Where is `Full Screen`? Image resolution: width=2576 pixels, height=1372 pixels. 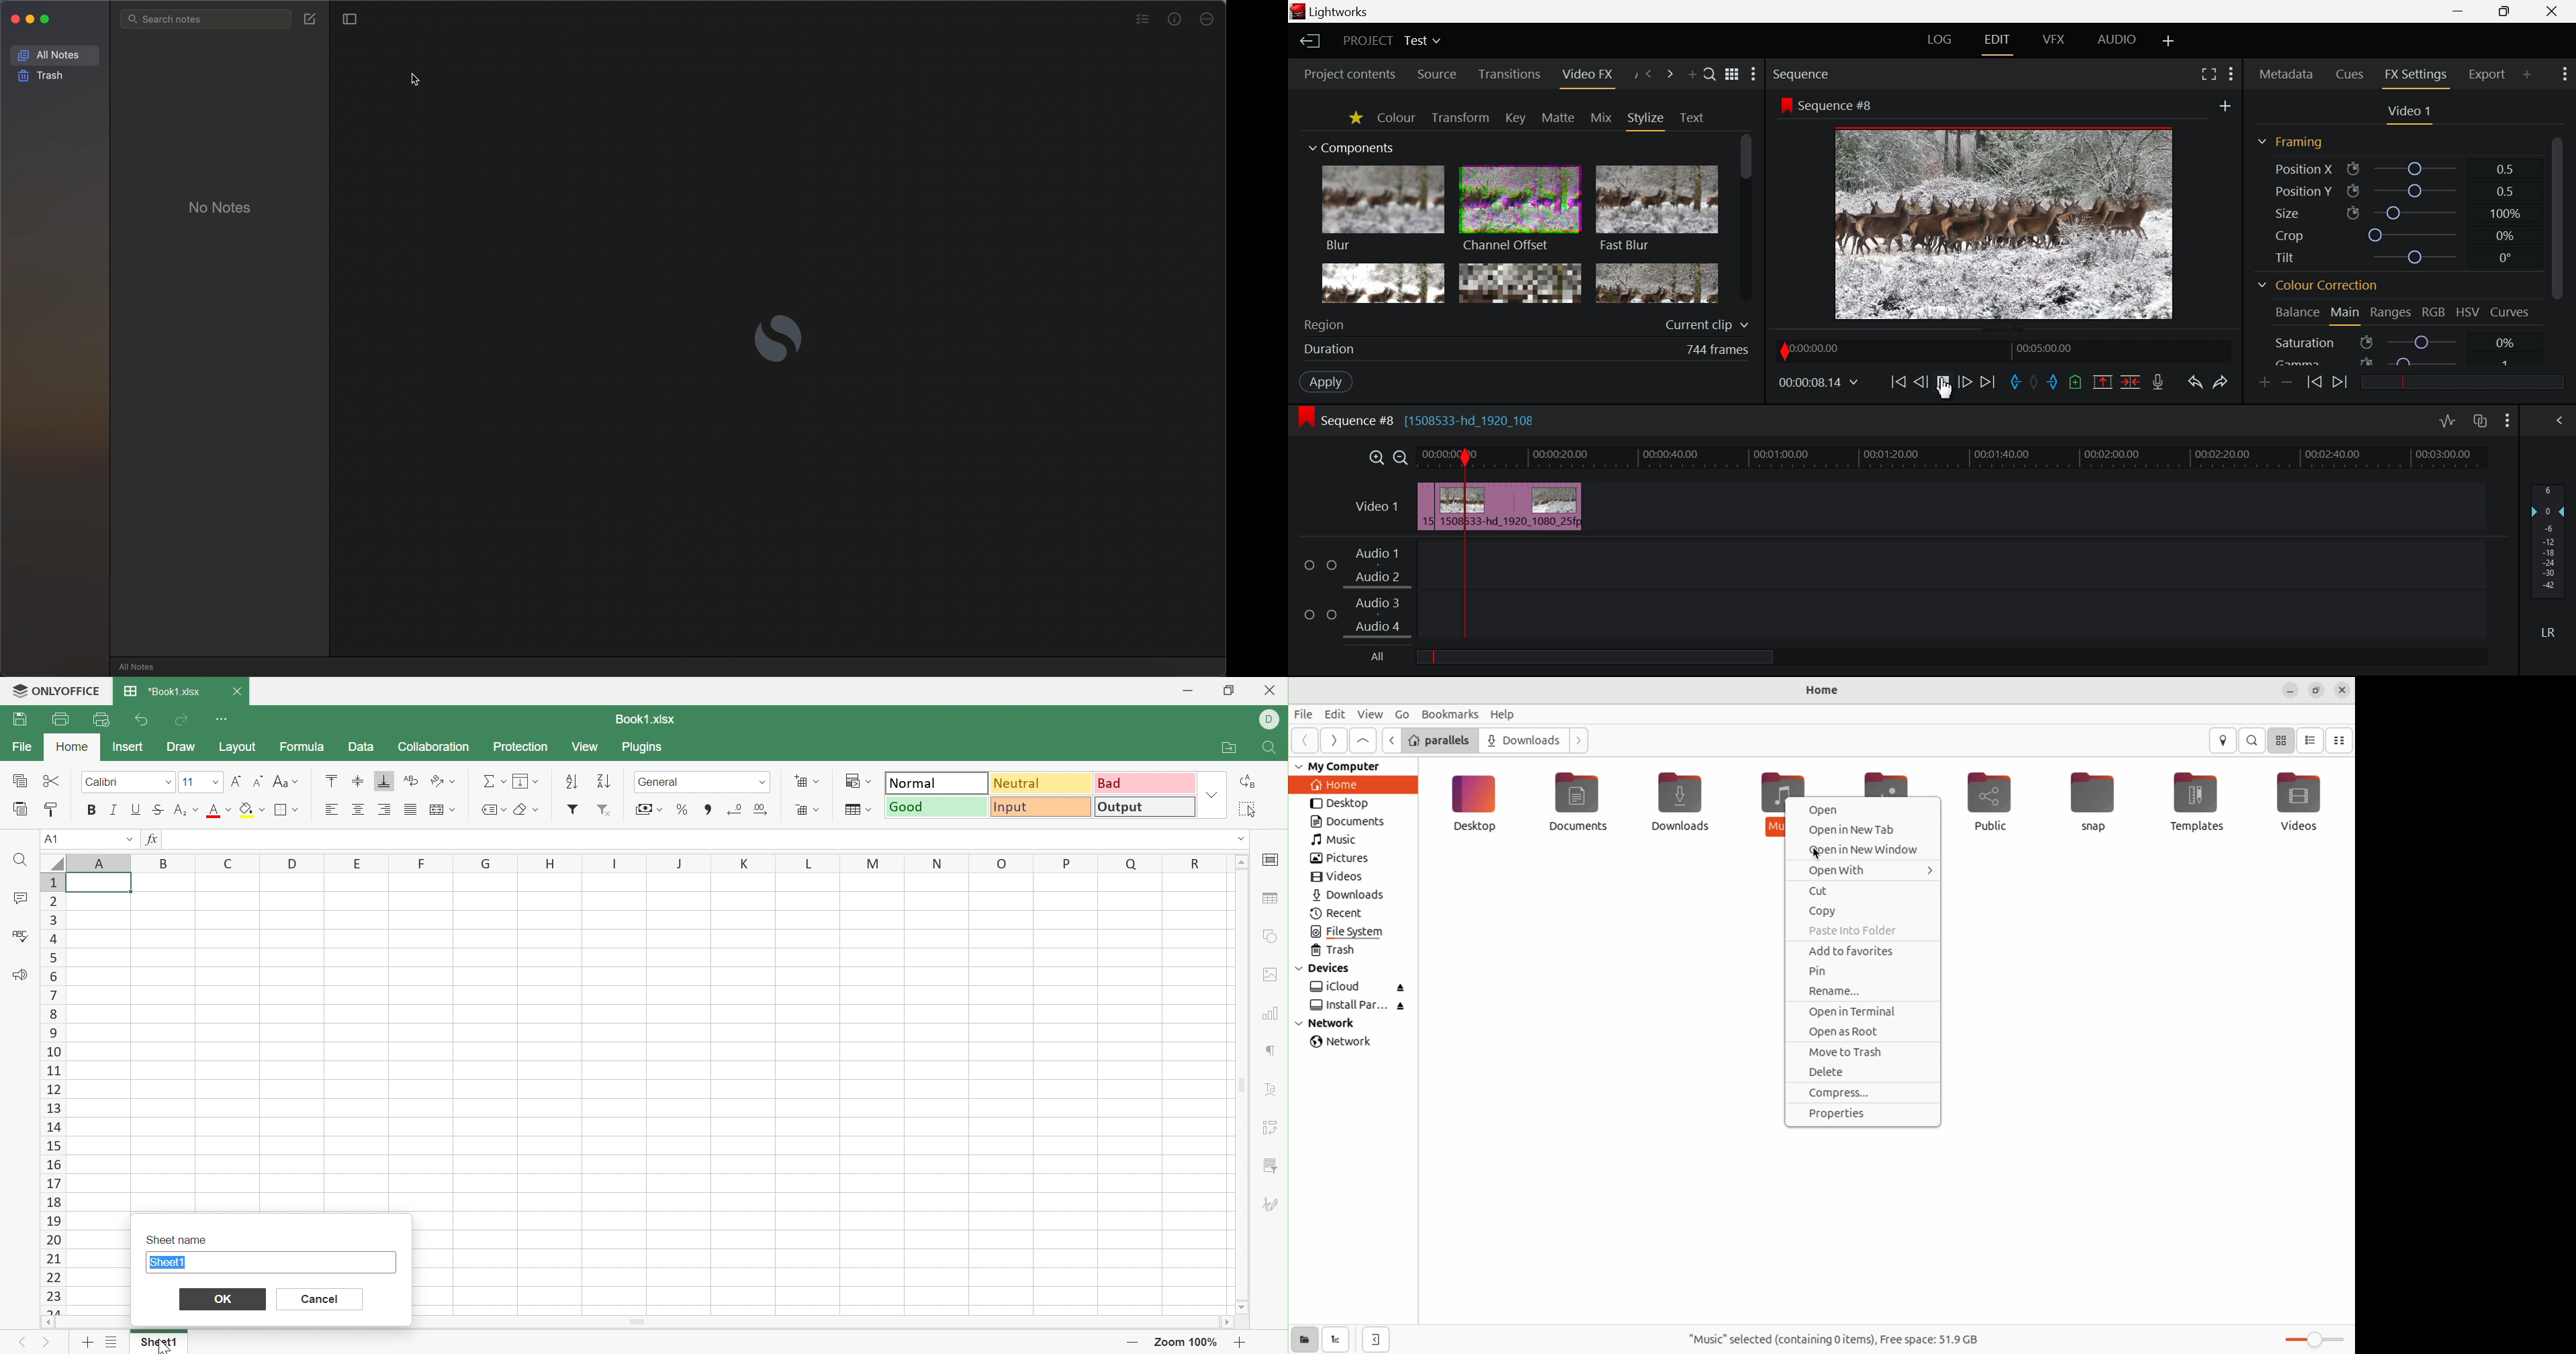 Full Screen is located at coordinates (2206, 76).